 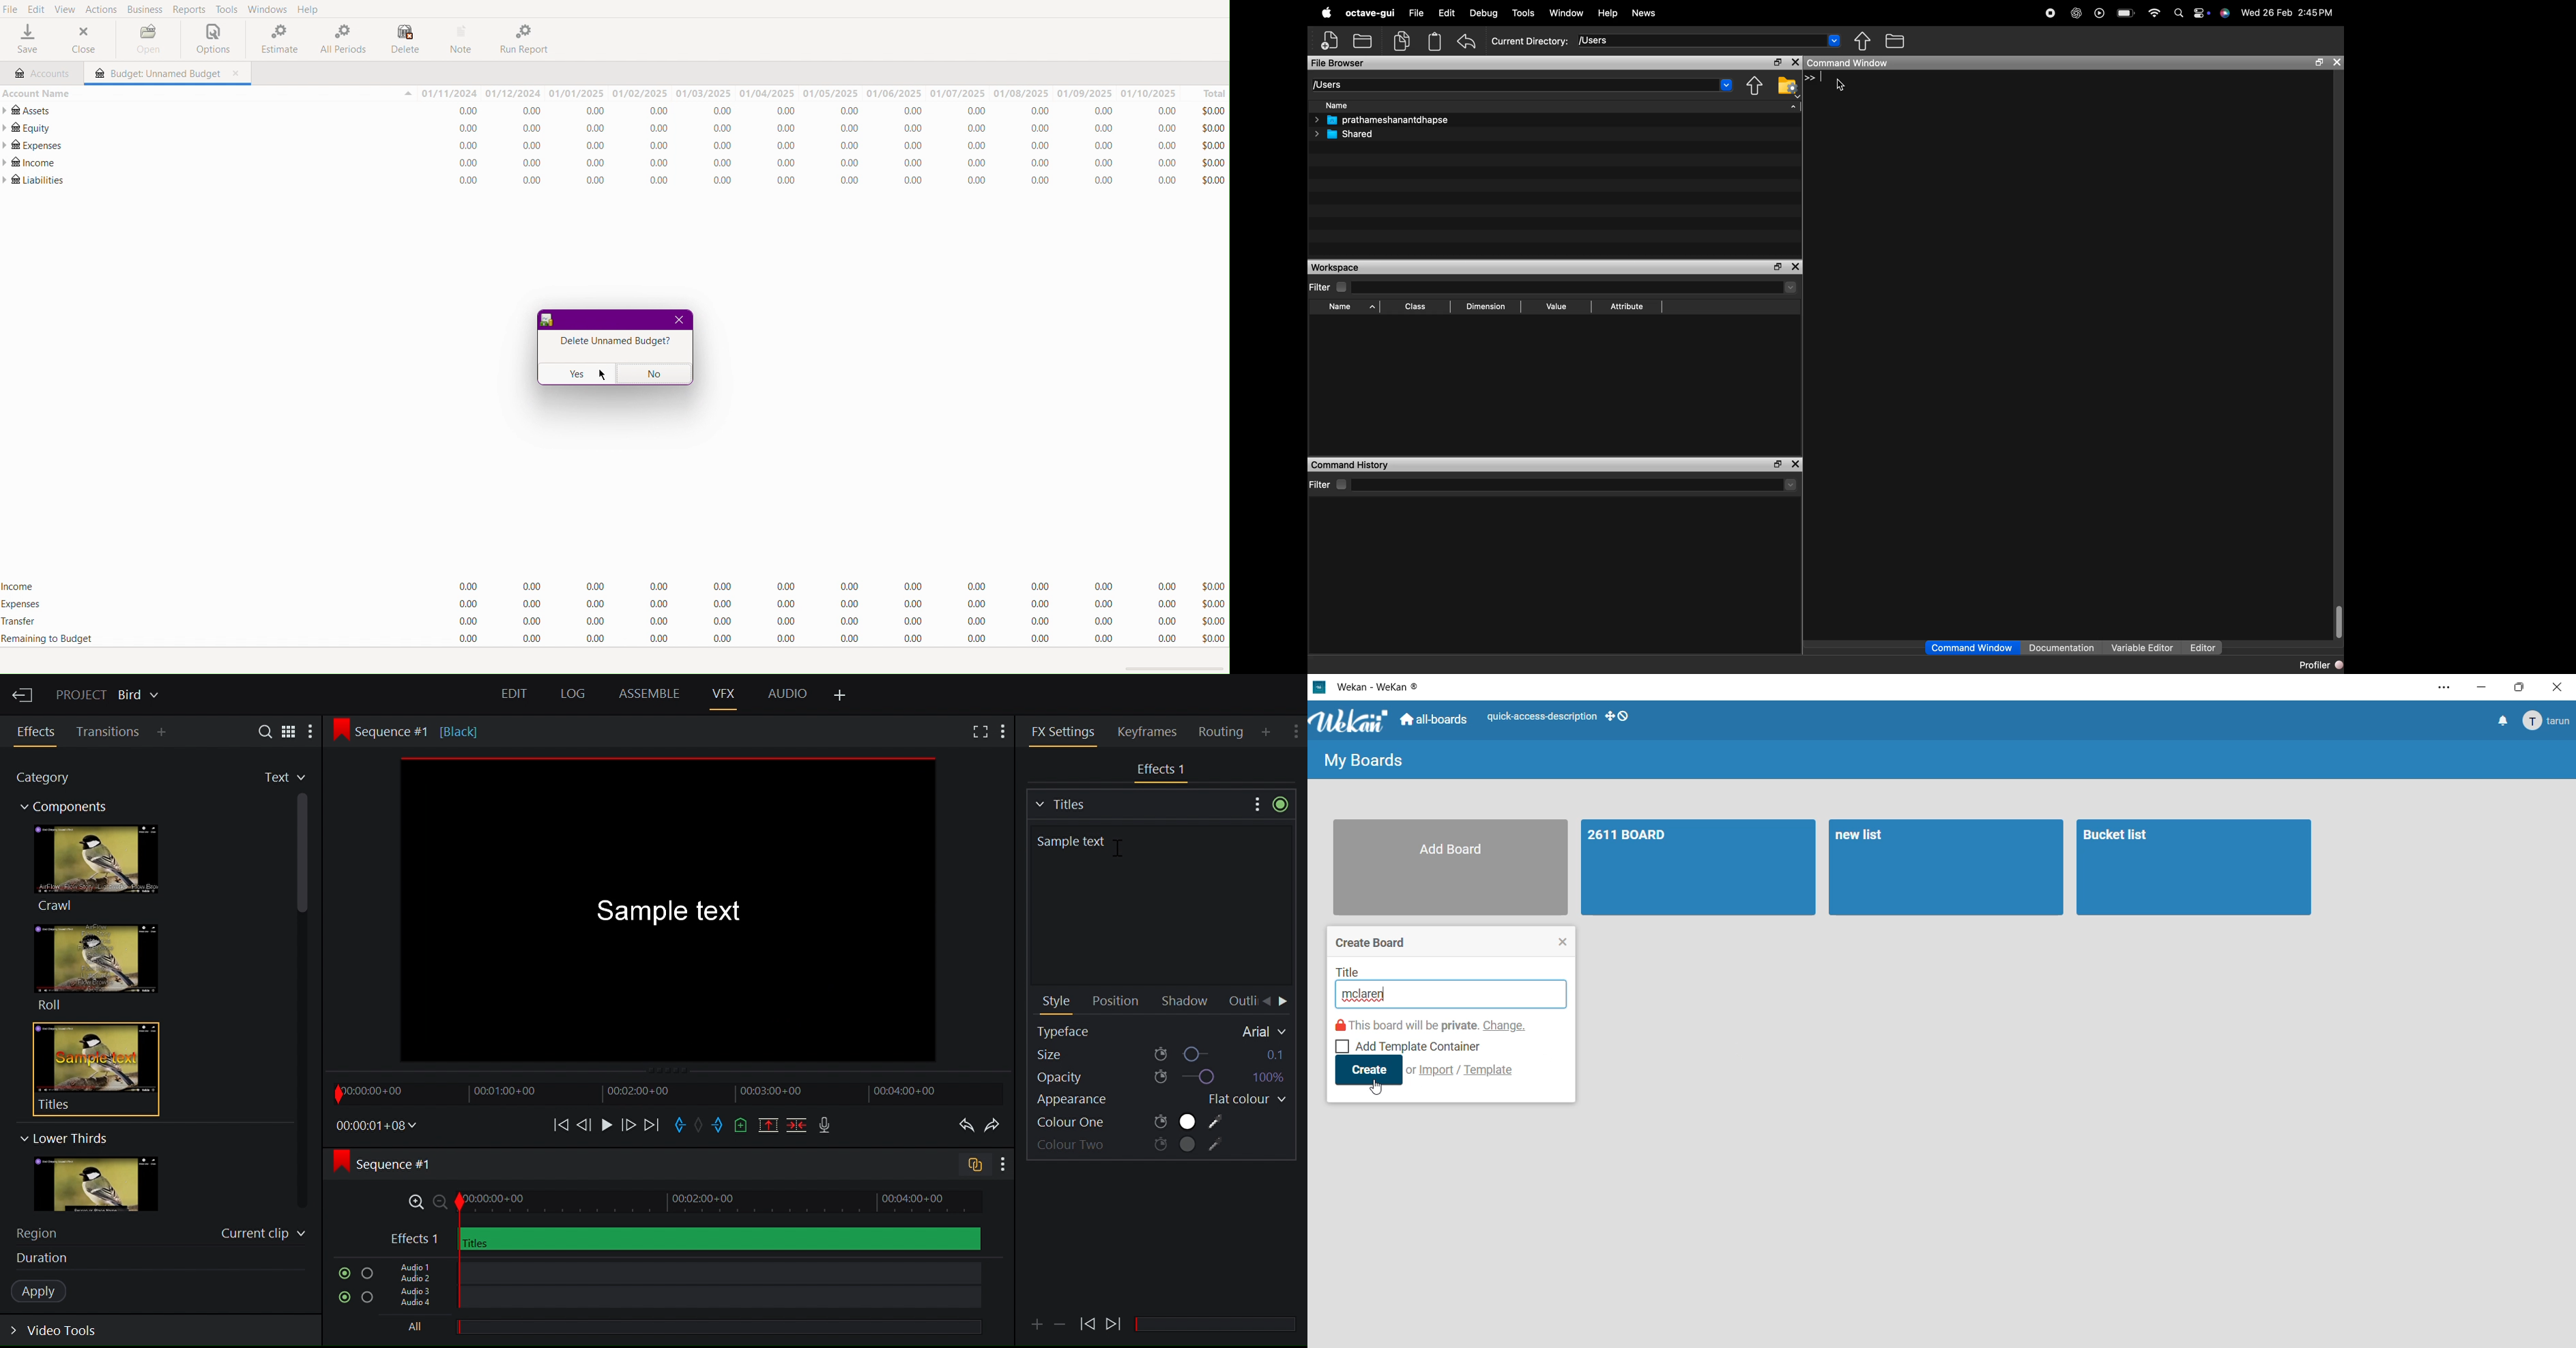 What do you see at coordinates (1450, 996) in the screenshot?
I see `input title` at bounding box center [1450, 996].